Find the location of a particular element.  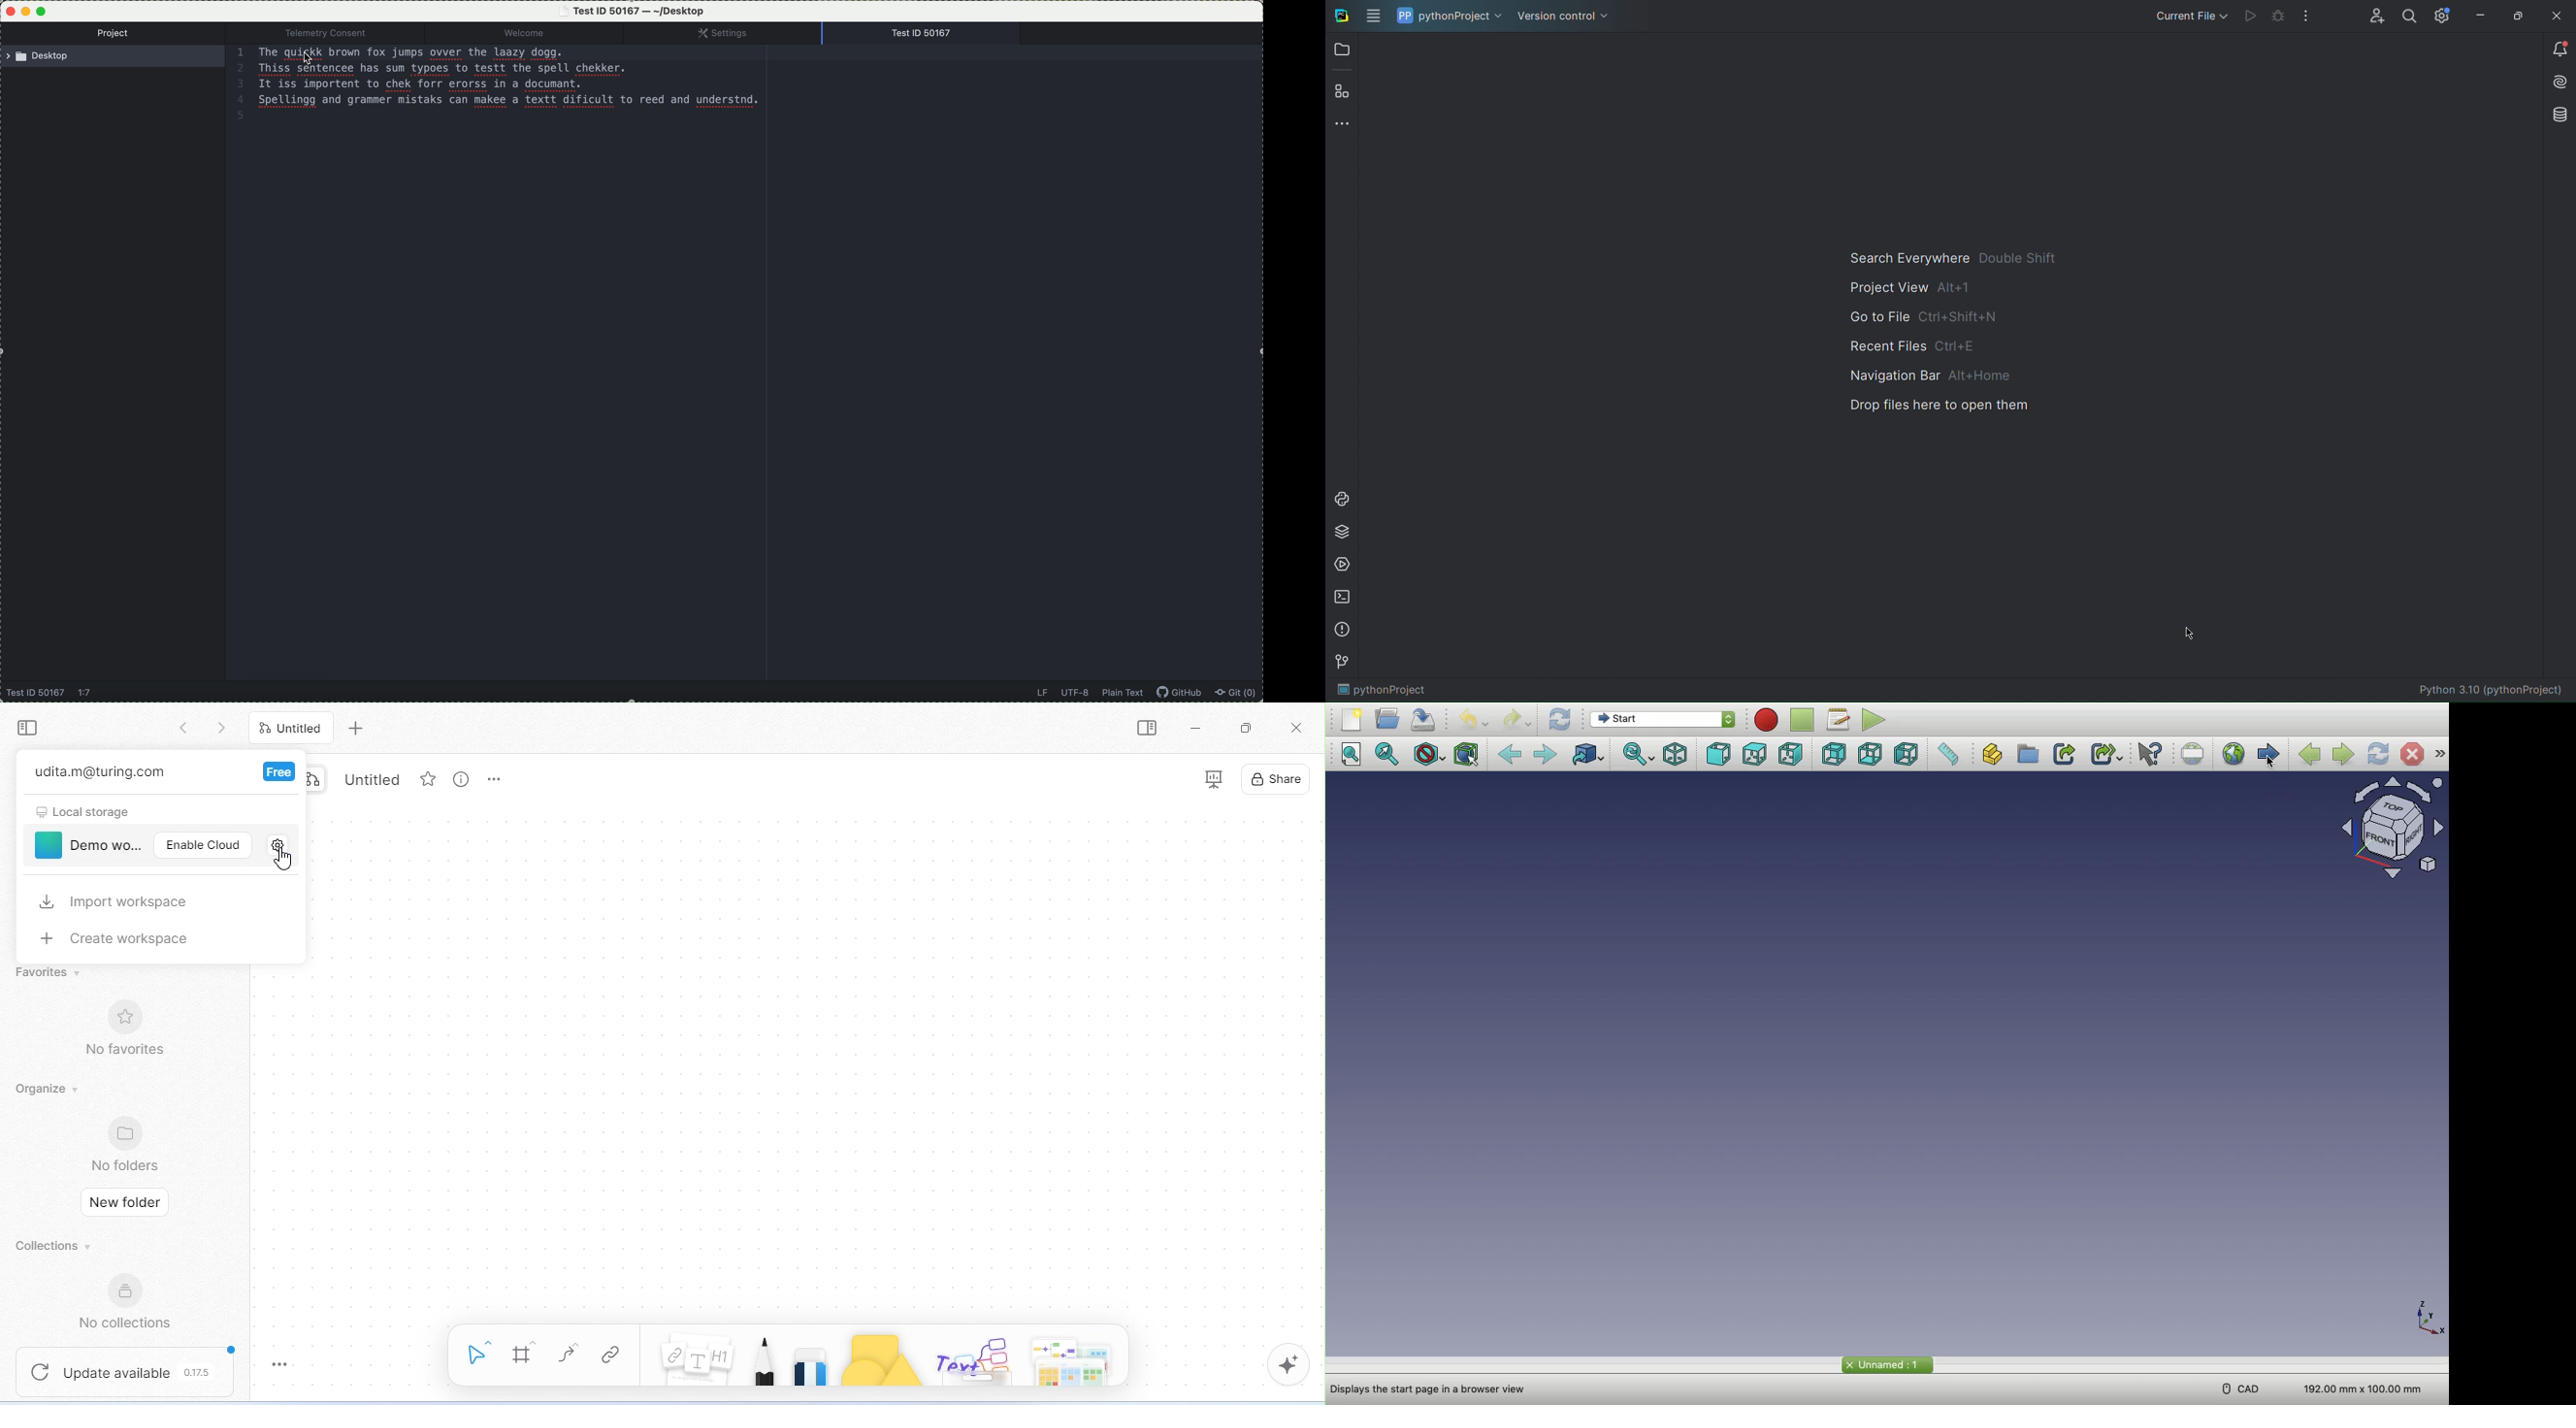

Front is located at coordinates (1719, 755).